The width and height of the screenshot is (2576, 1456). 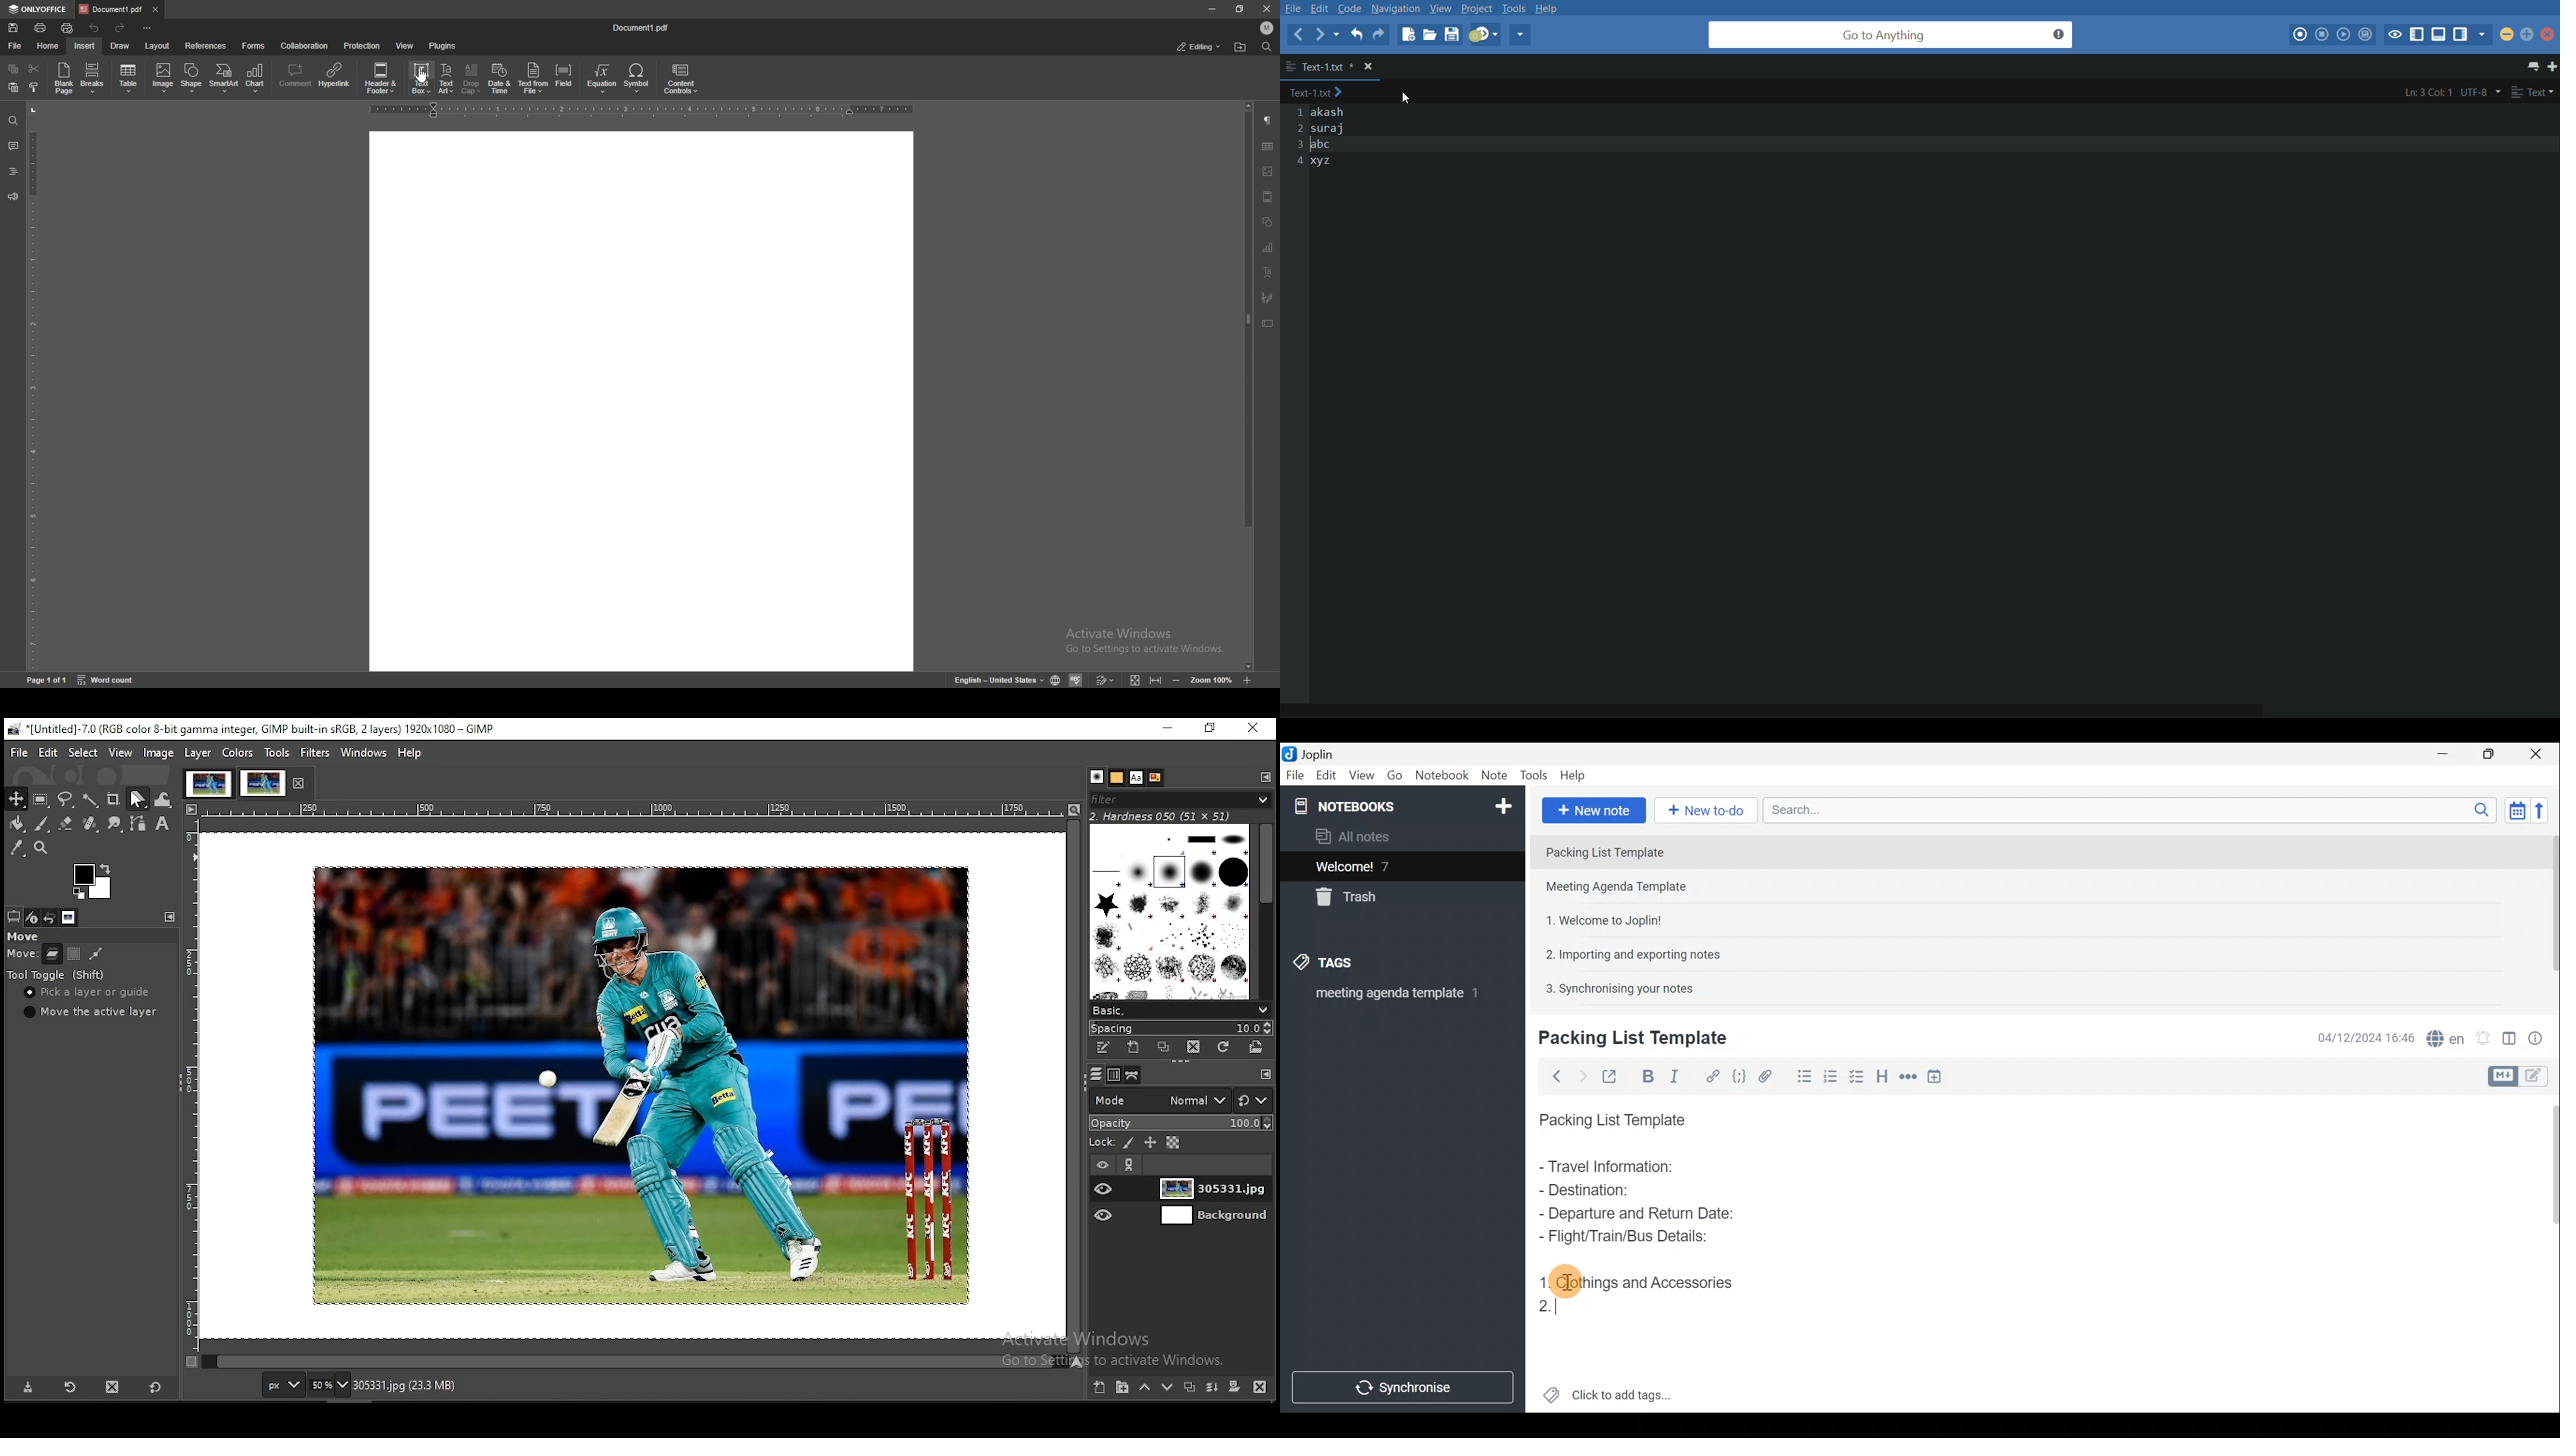 I want to click on Toggle editors, so click(x=2540, y=1077).